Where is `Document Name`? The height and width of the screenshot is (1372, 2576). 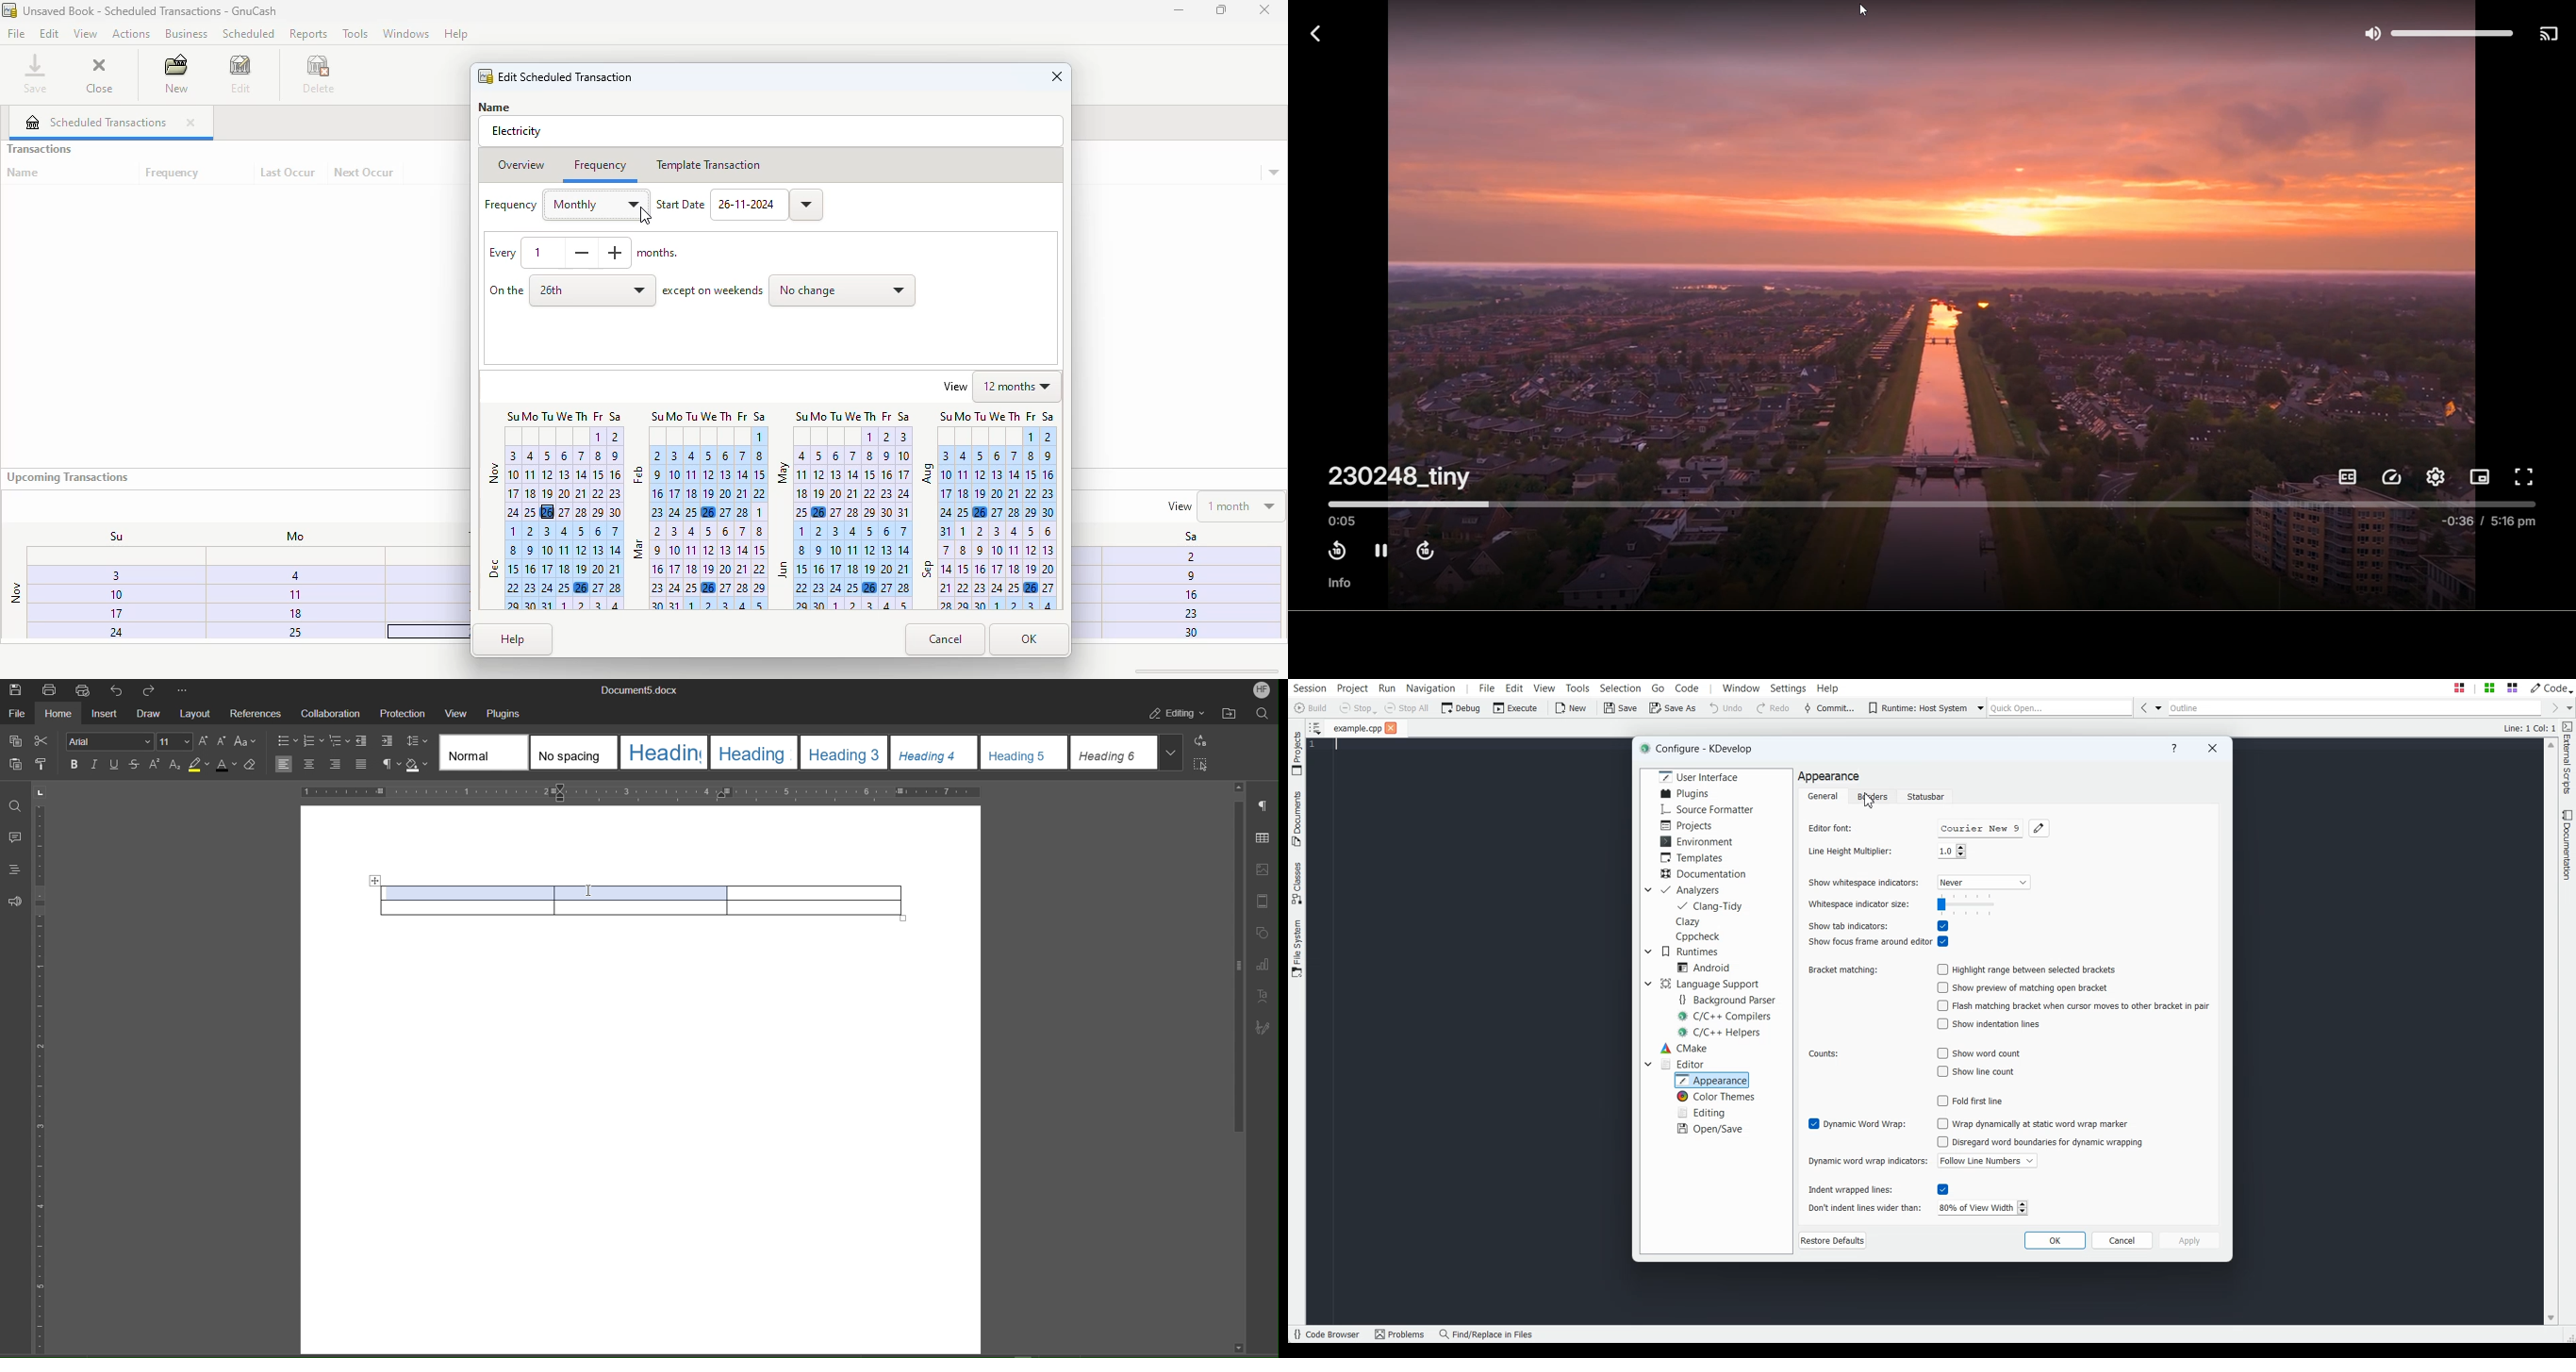
Document Name is located at coordinates (643, 690).